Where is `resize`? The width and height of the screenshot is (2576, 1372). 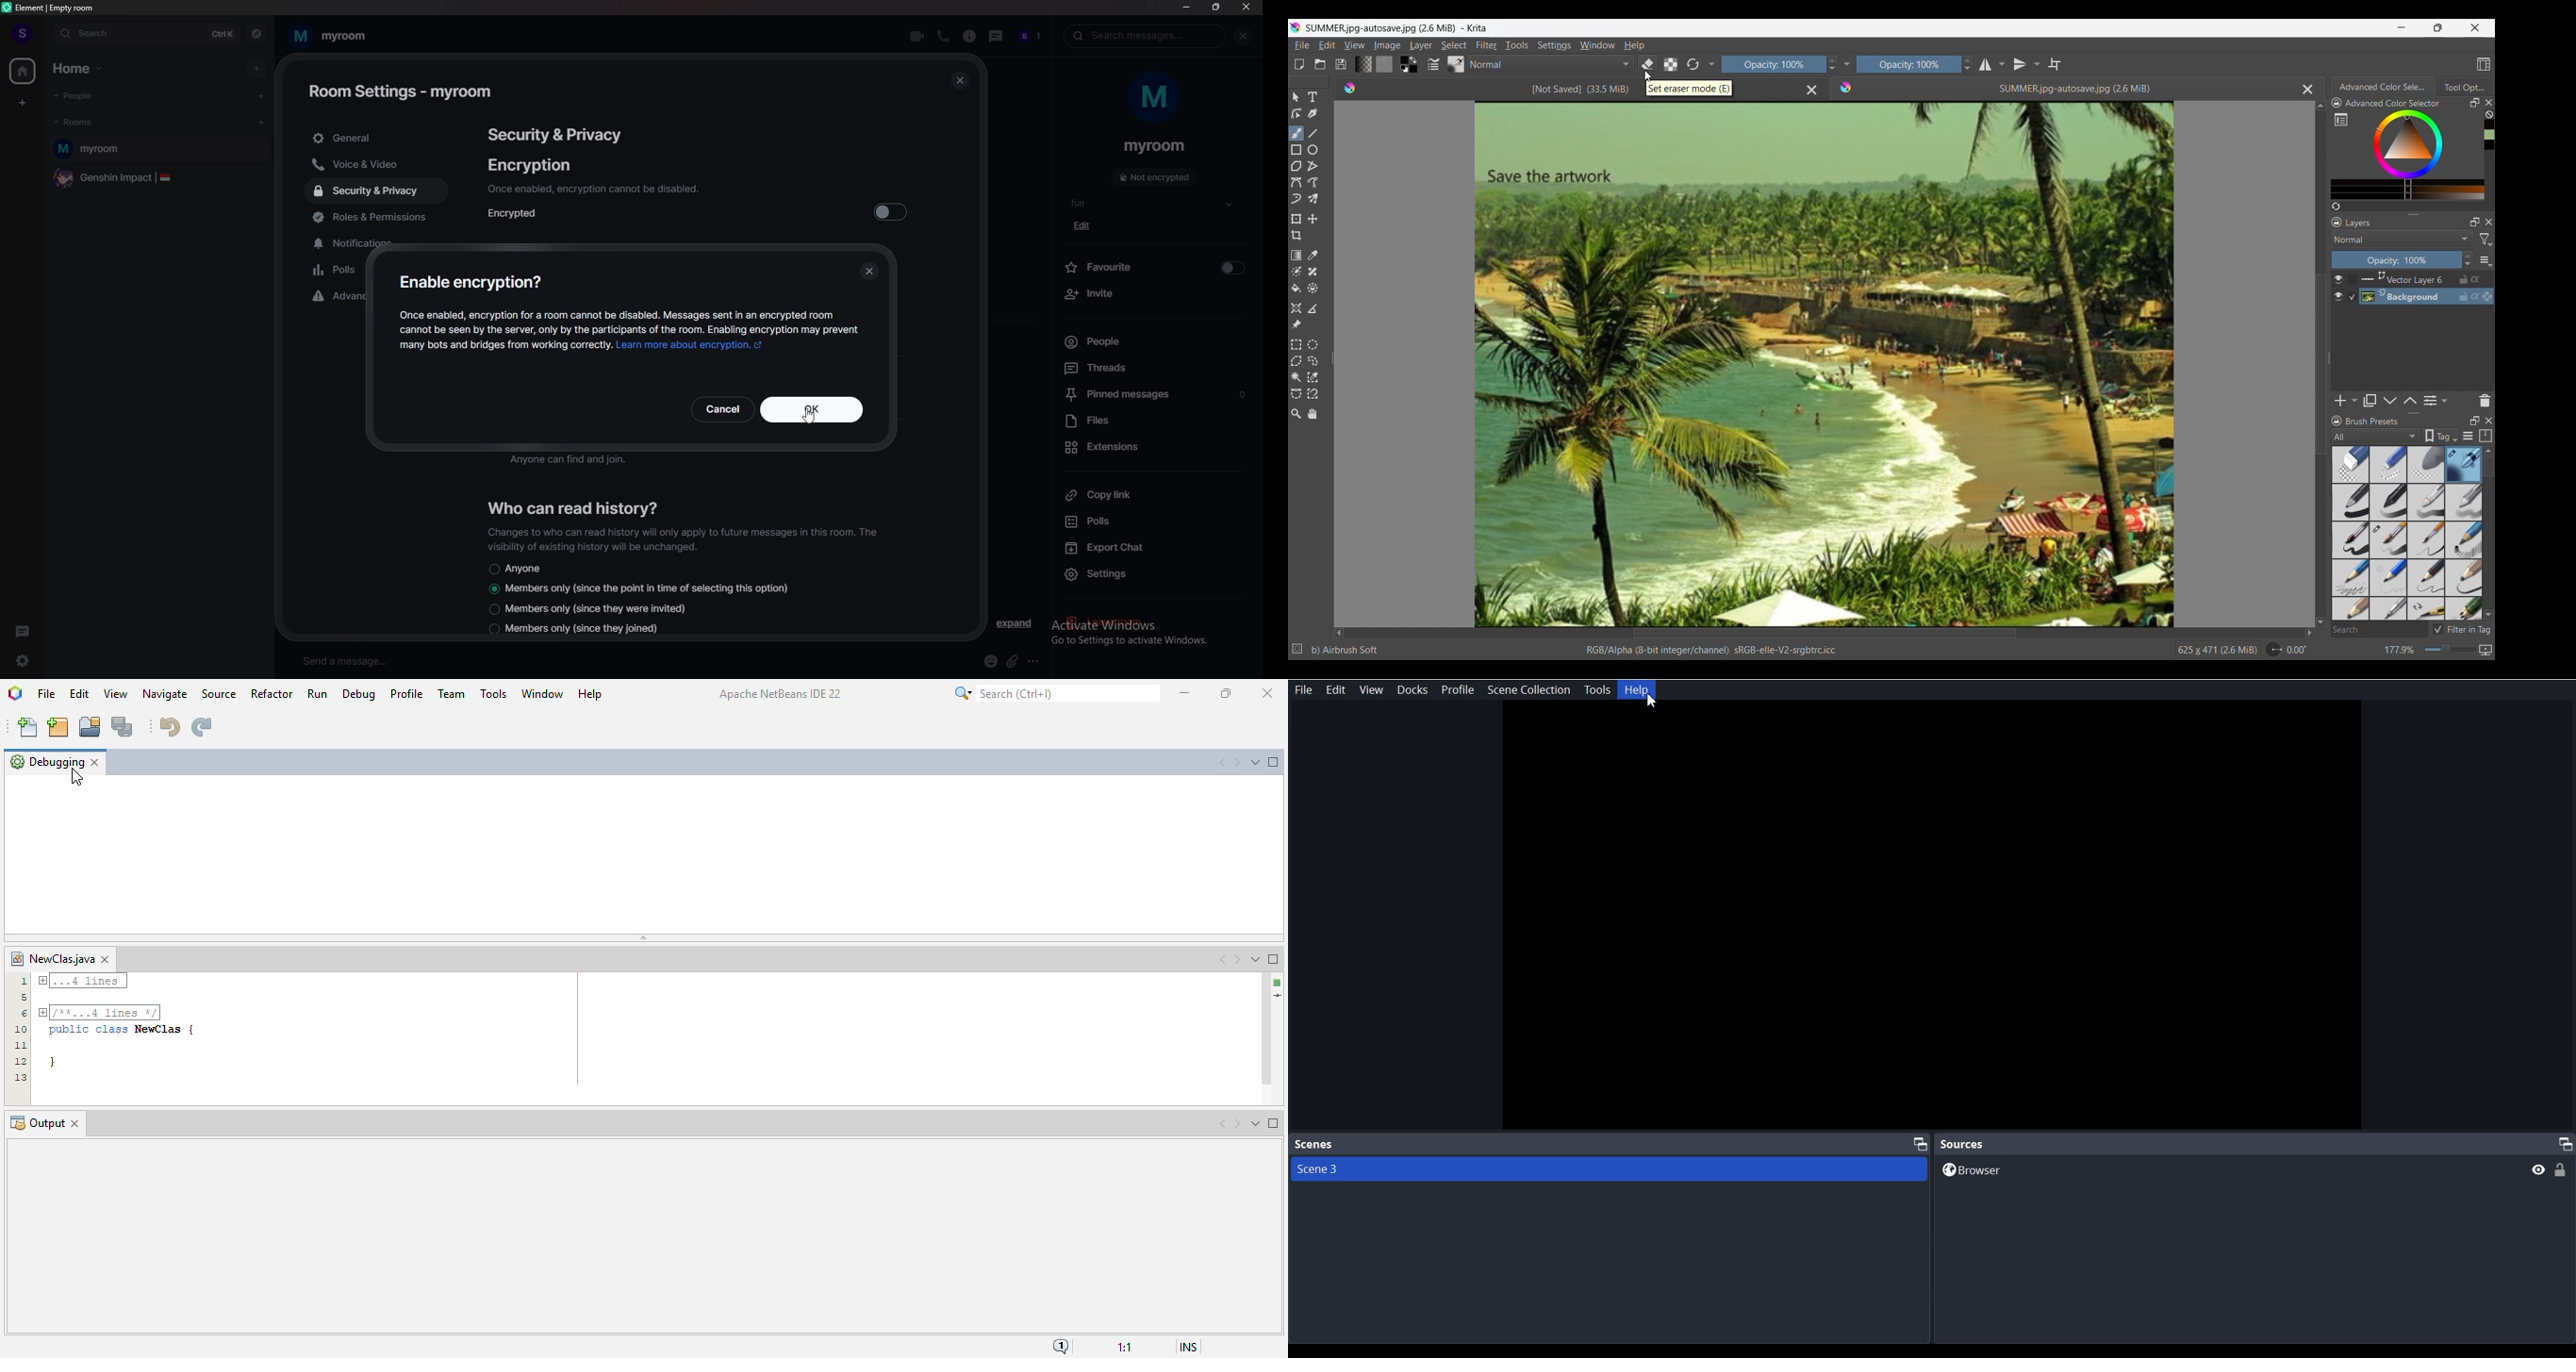
resize is located at coordinates (1216, 7).